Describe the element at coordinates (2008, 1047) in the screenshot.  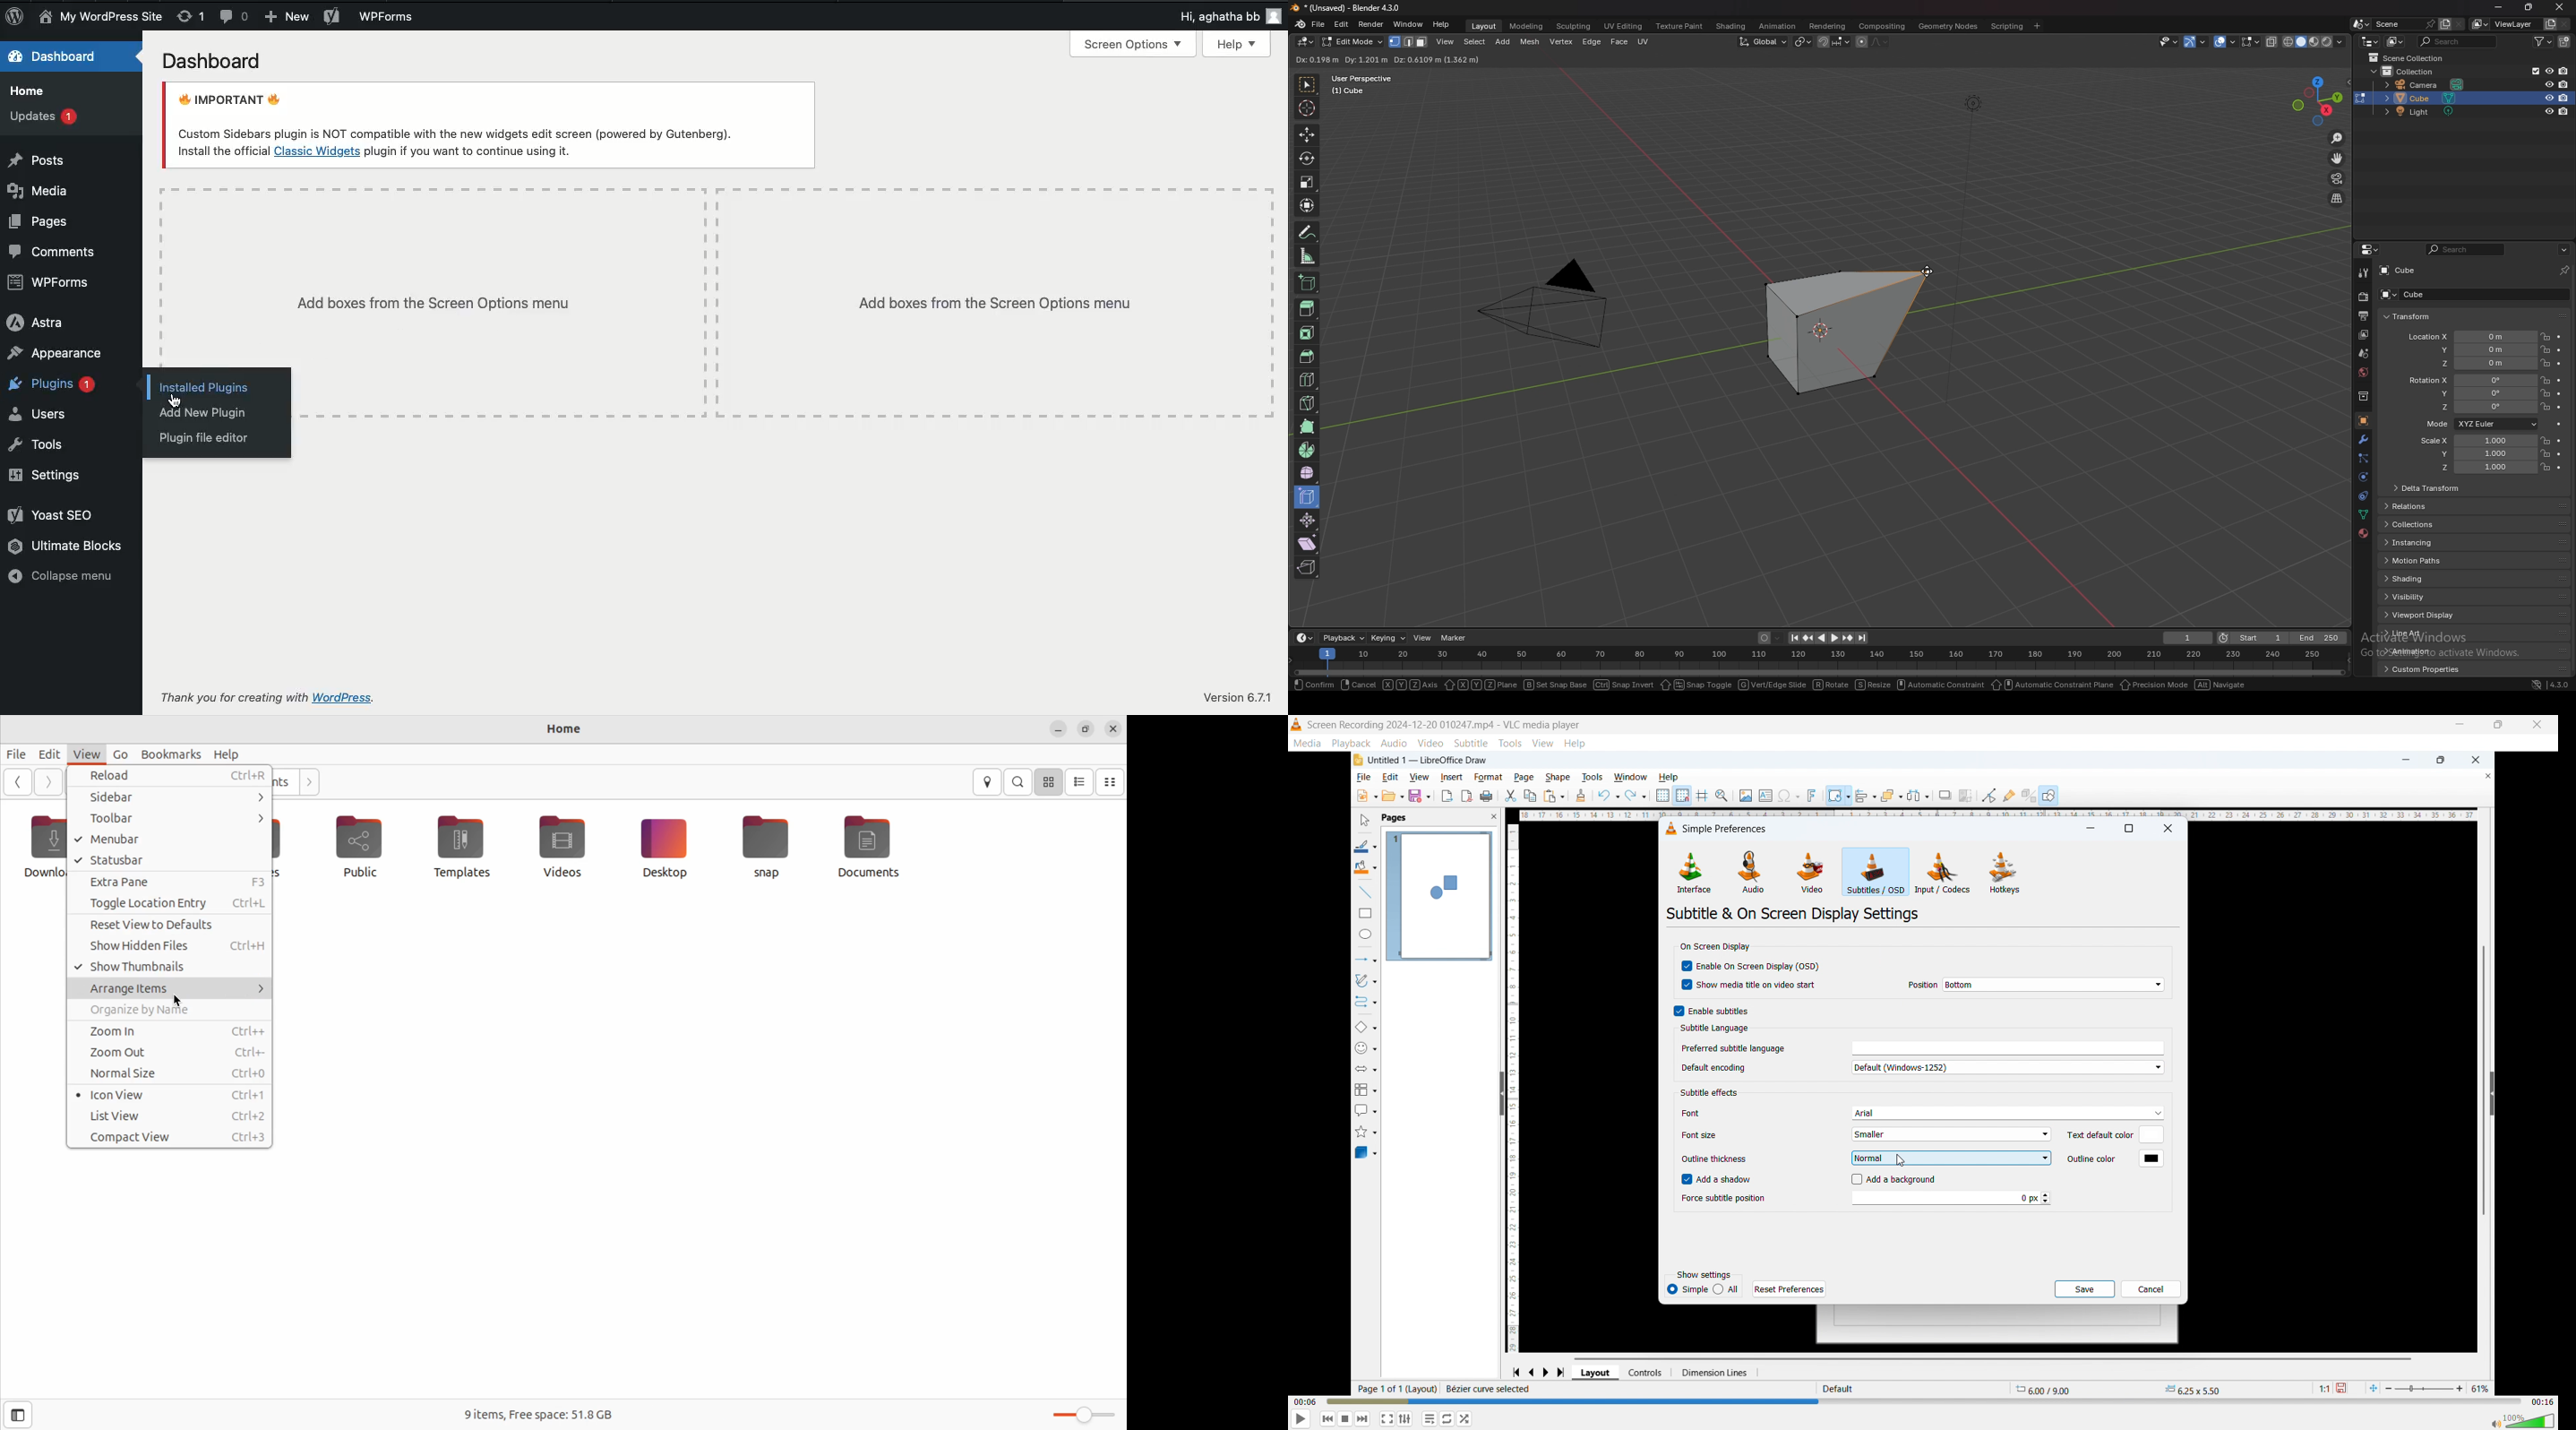
I see `Select preferred subtitle language ` at that location.